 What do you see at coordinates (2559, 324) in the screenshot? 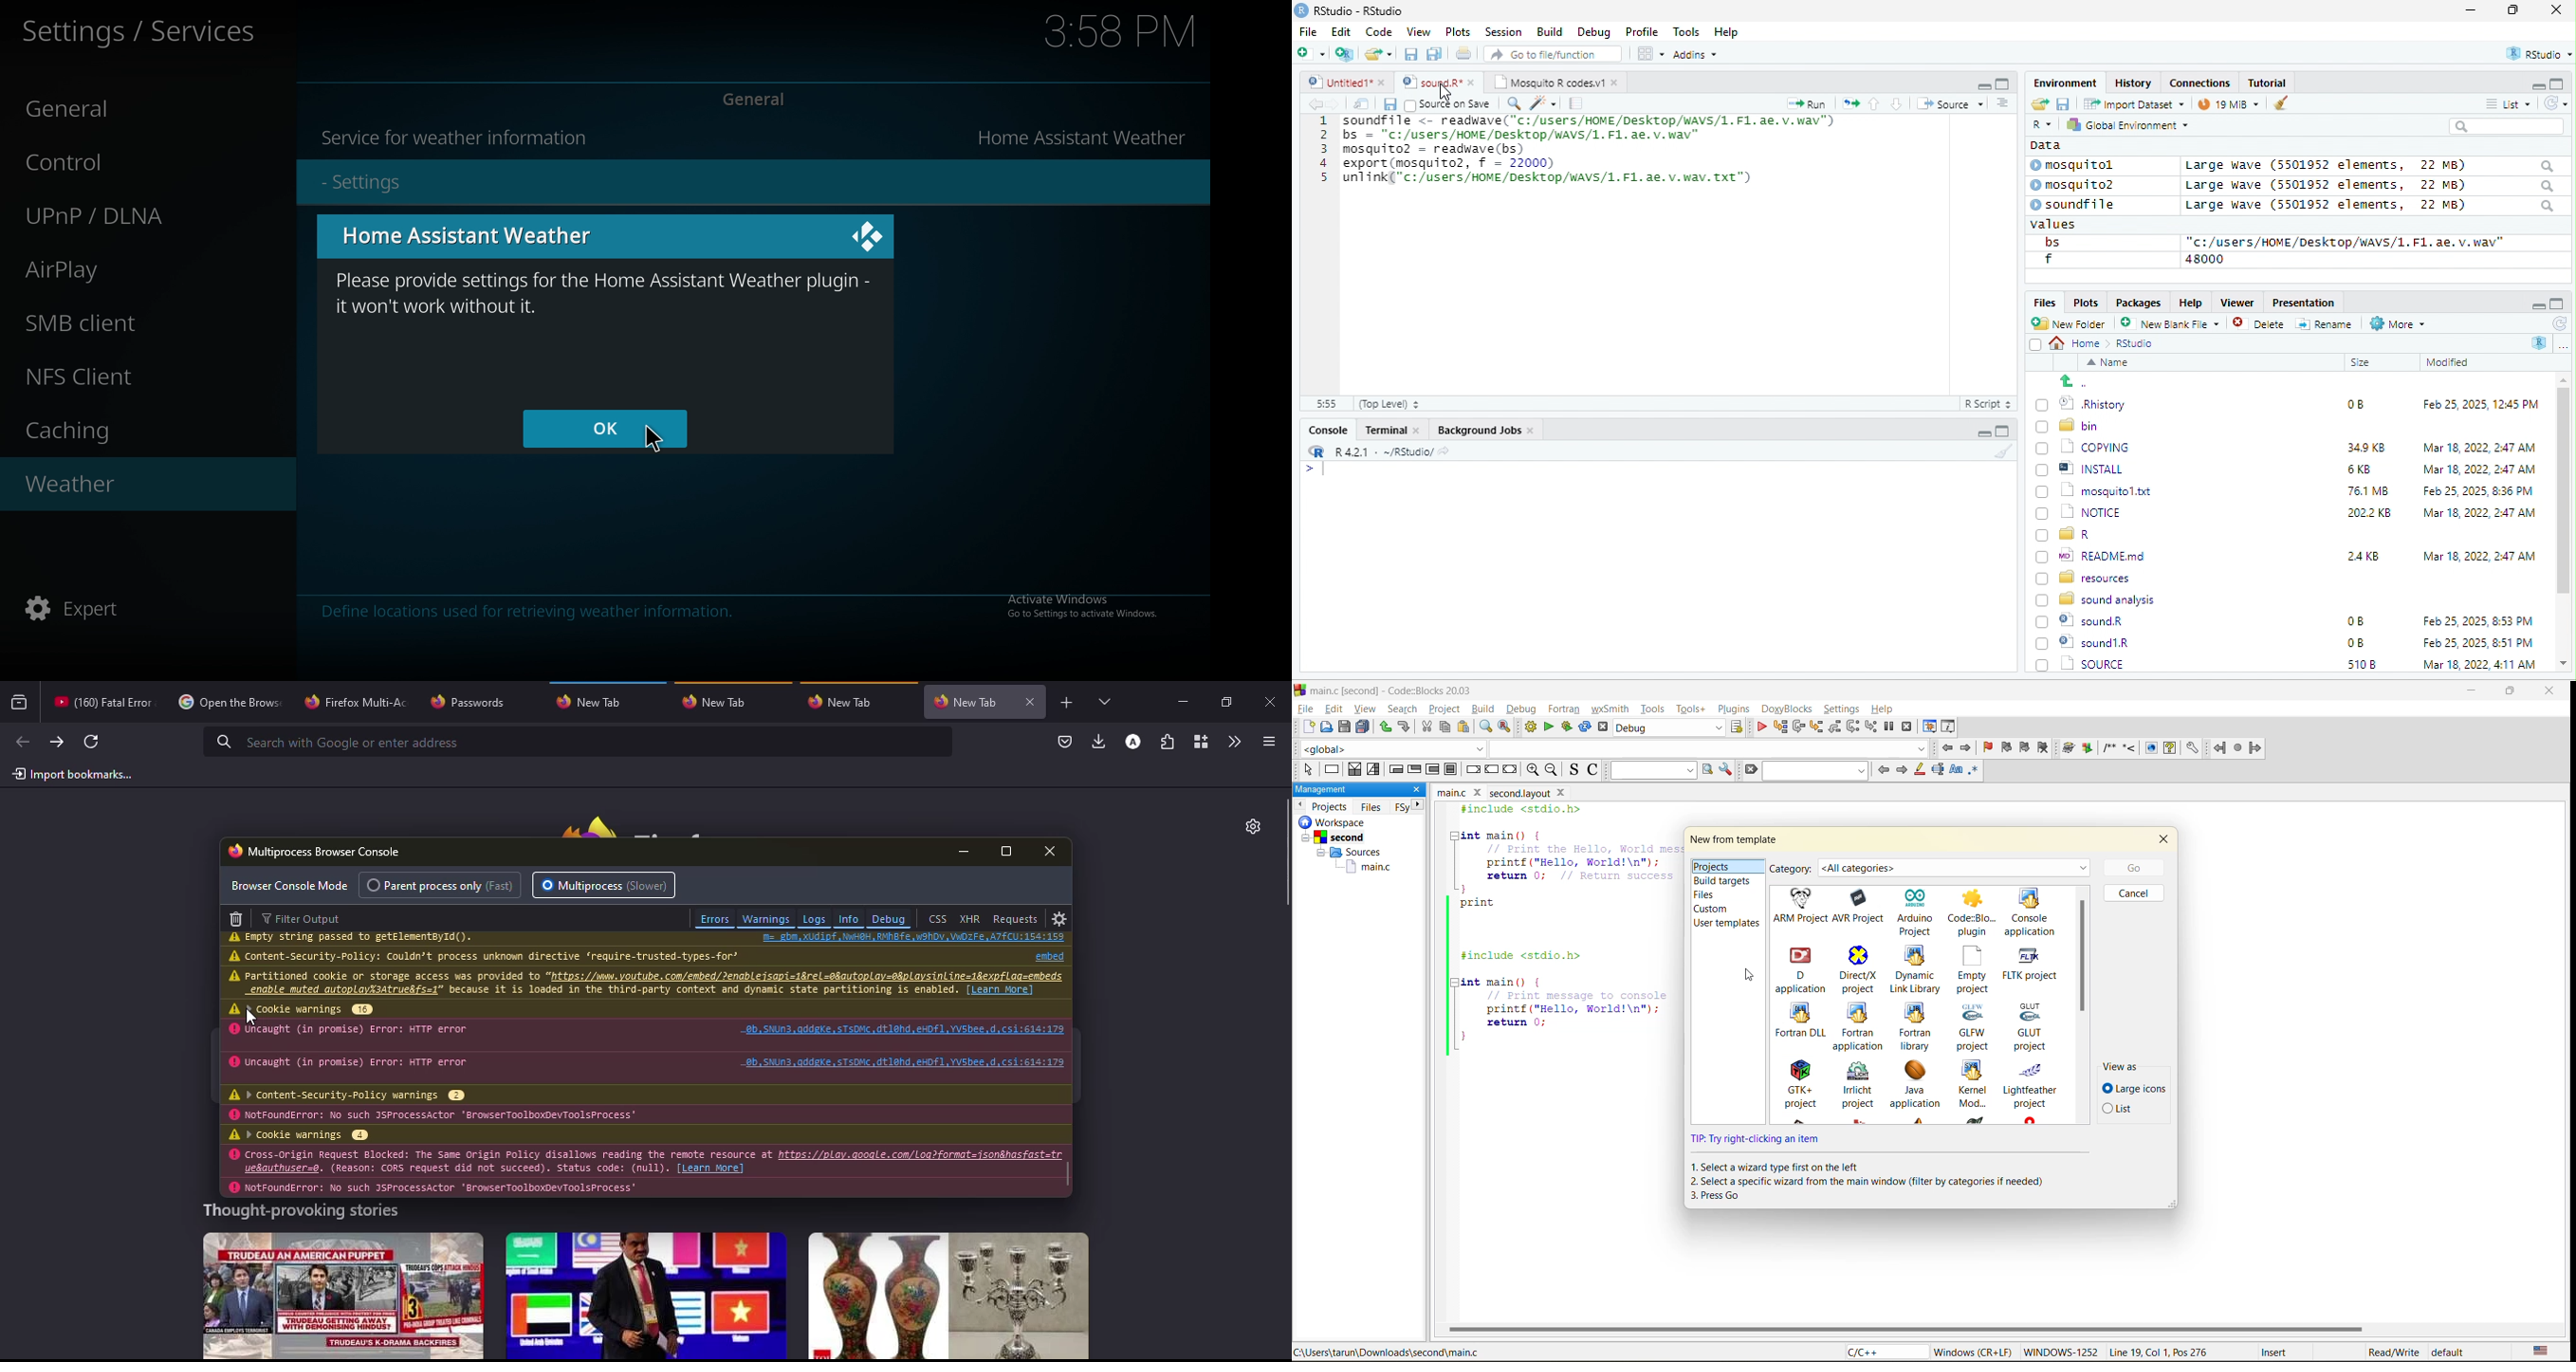
I see `refresh` at bounding box center [2559, 324].